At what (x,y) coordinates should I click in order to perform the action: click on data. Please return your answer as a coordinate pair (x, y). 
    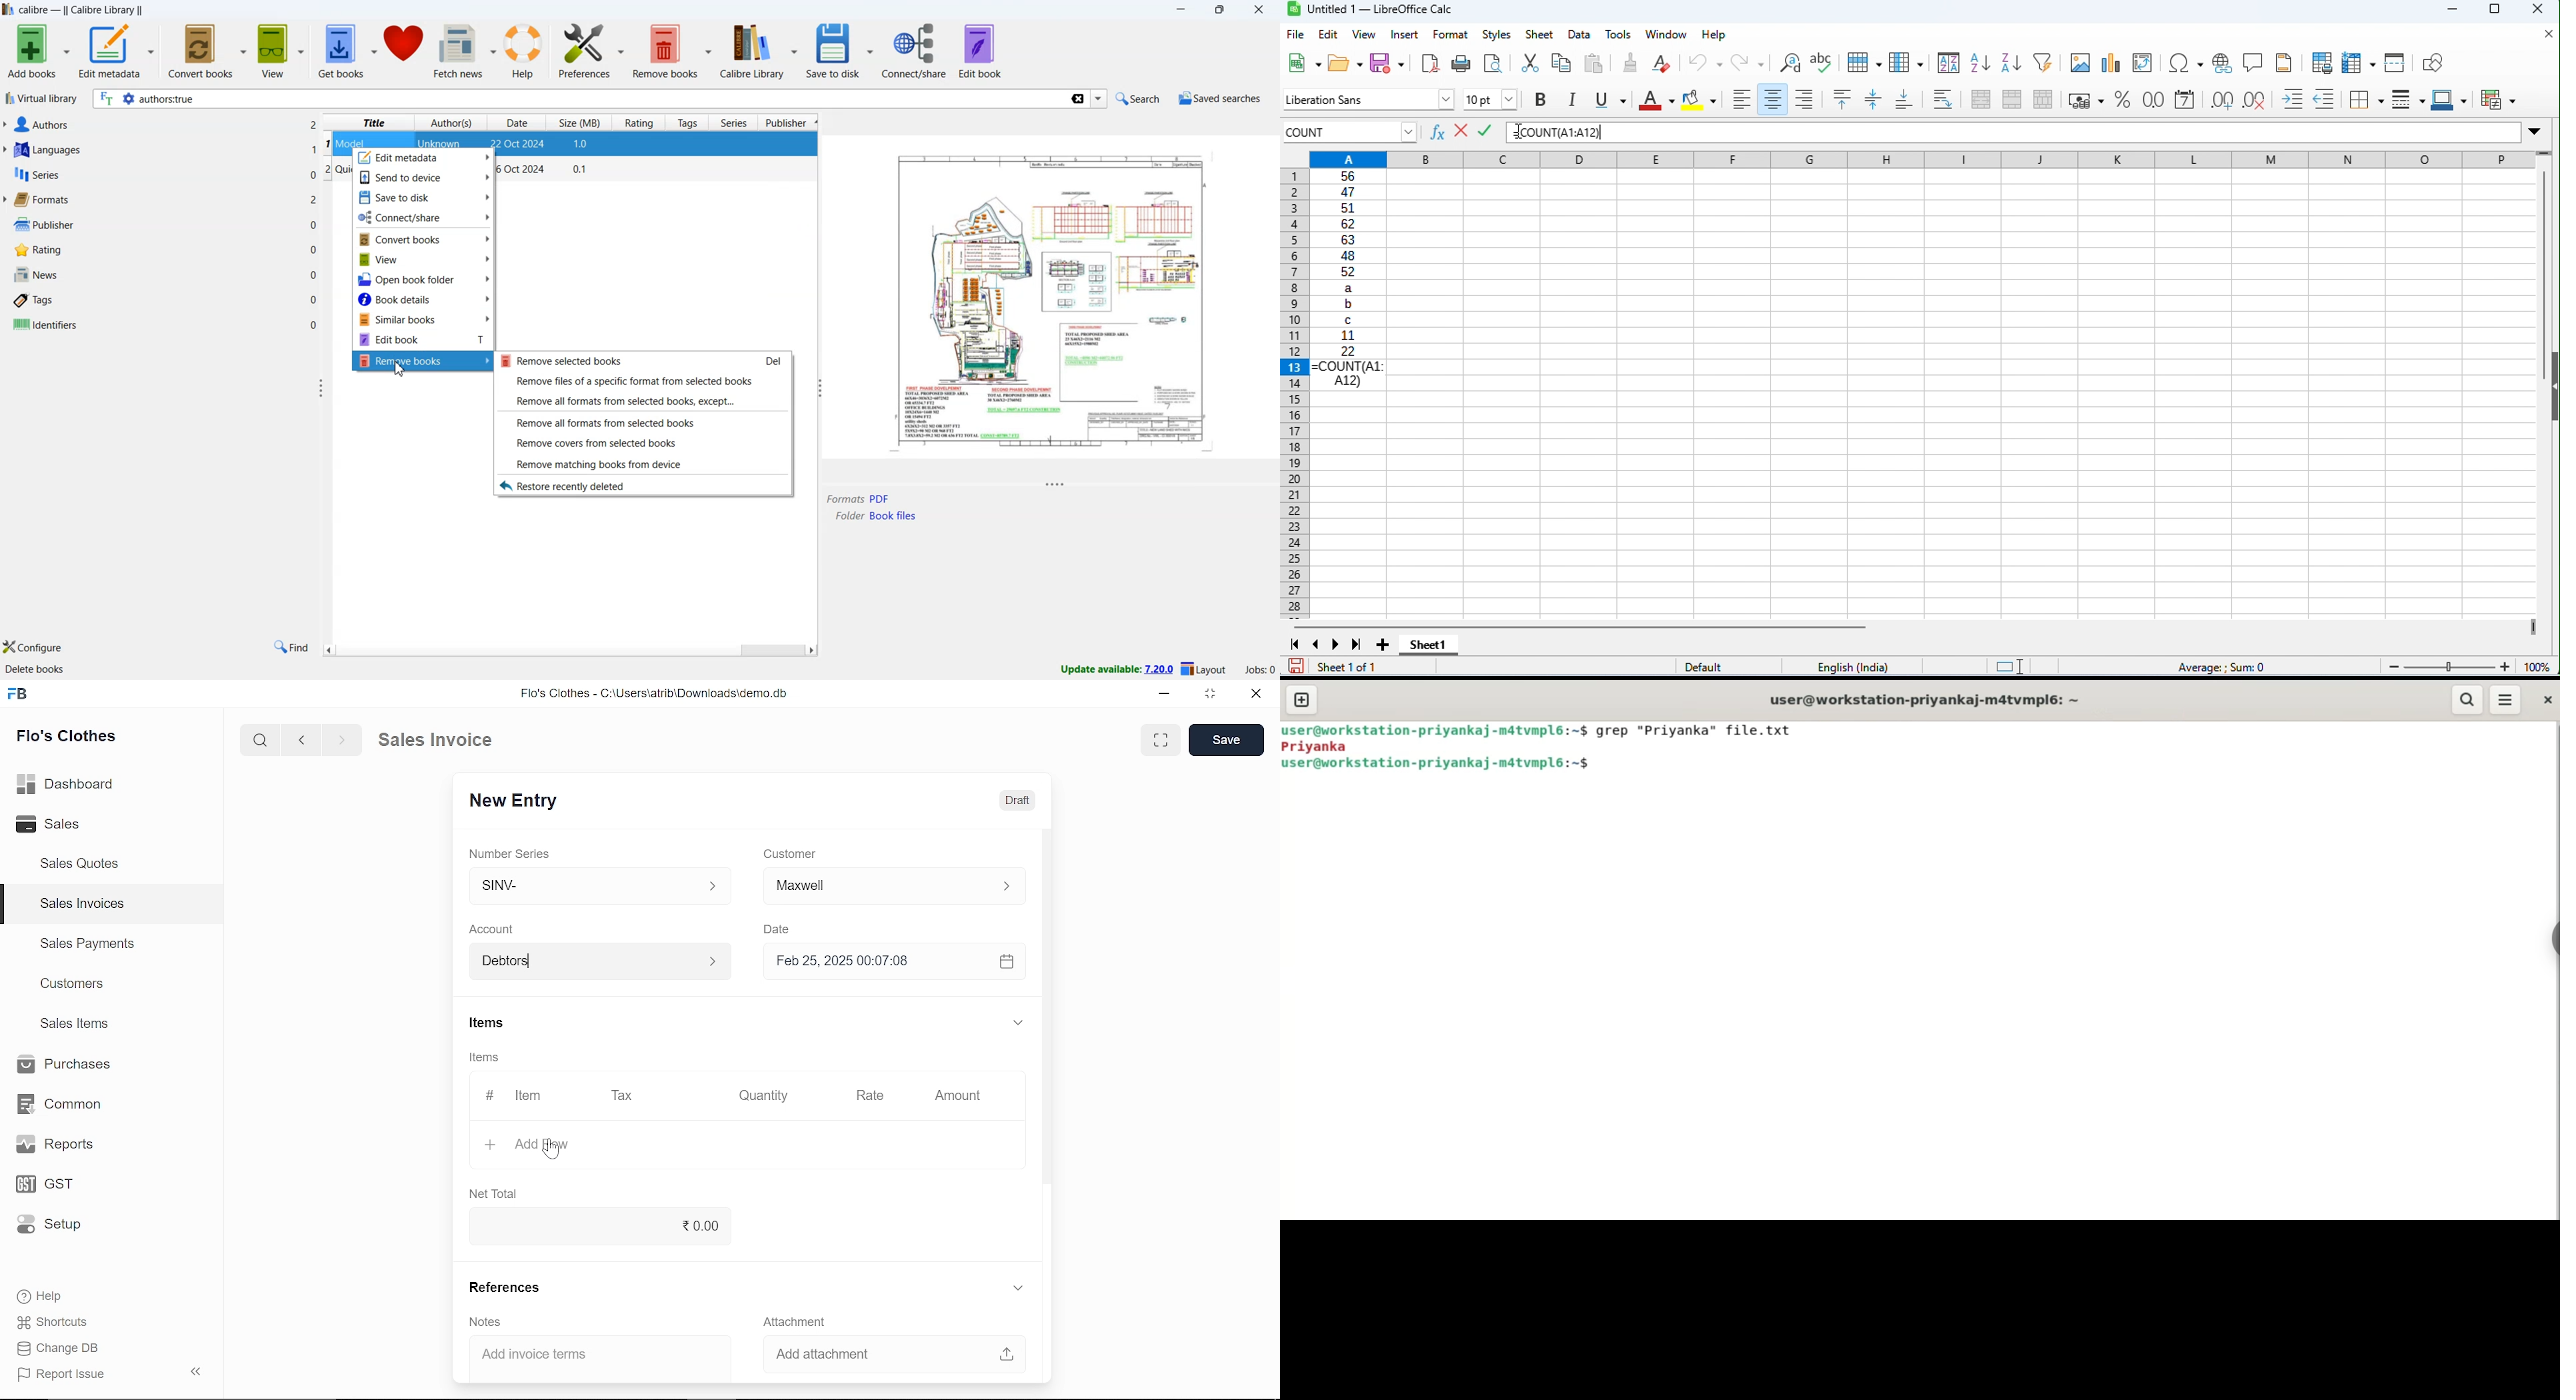
    Looking at the image, I should click on (1579, 36).